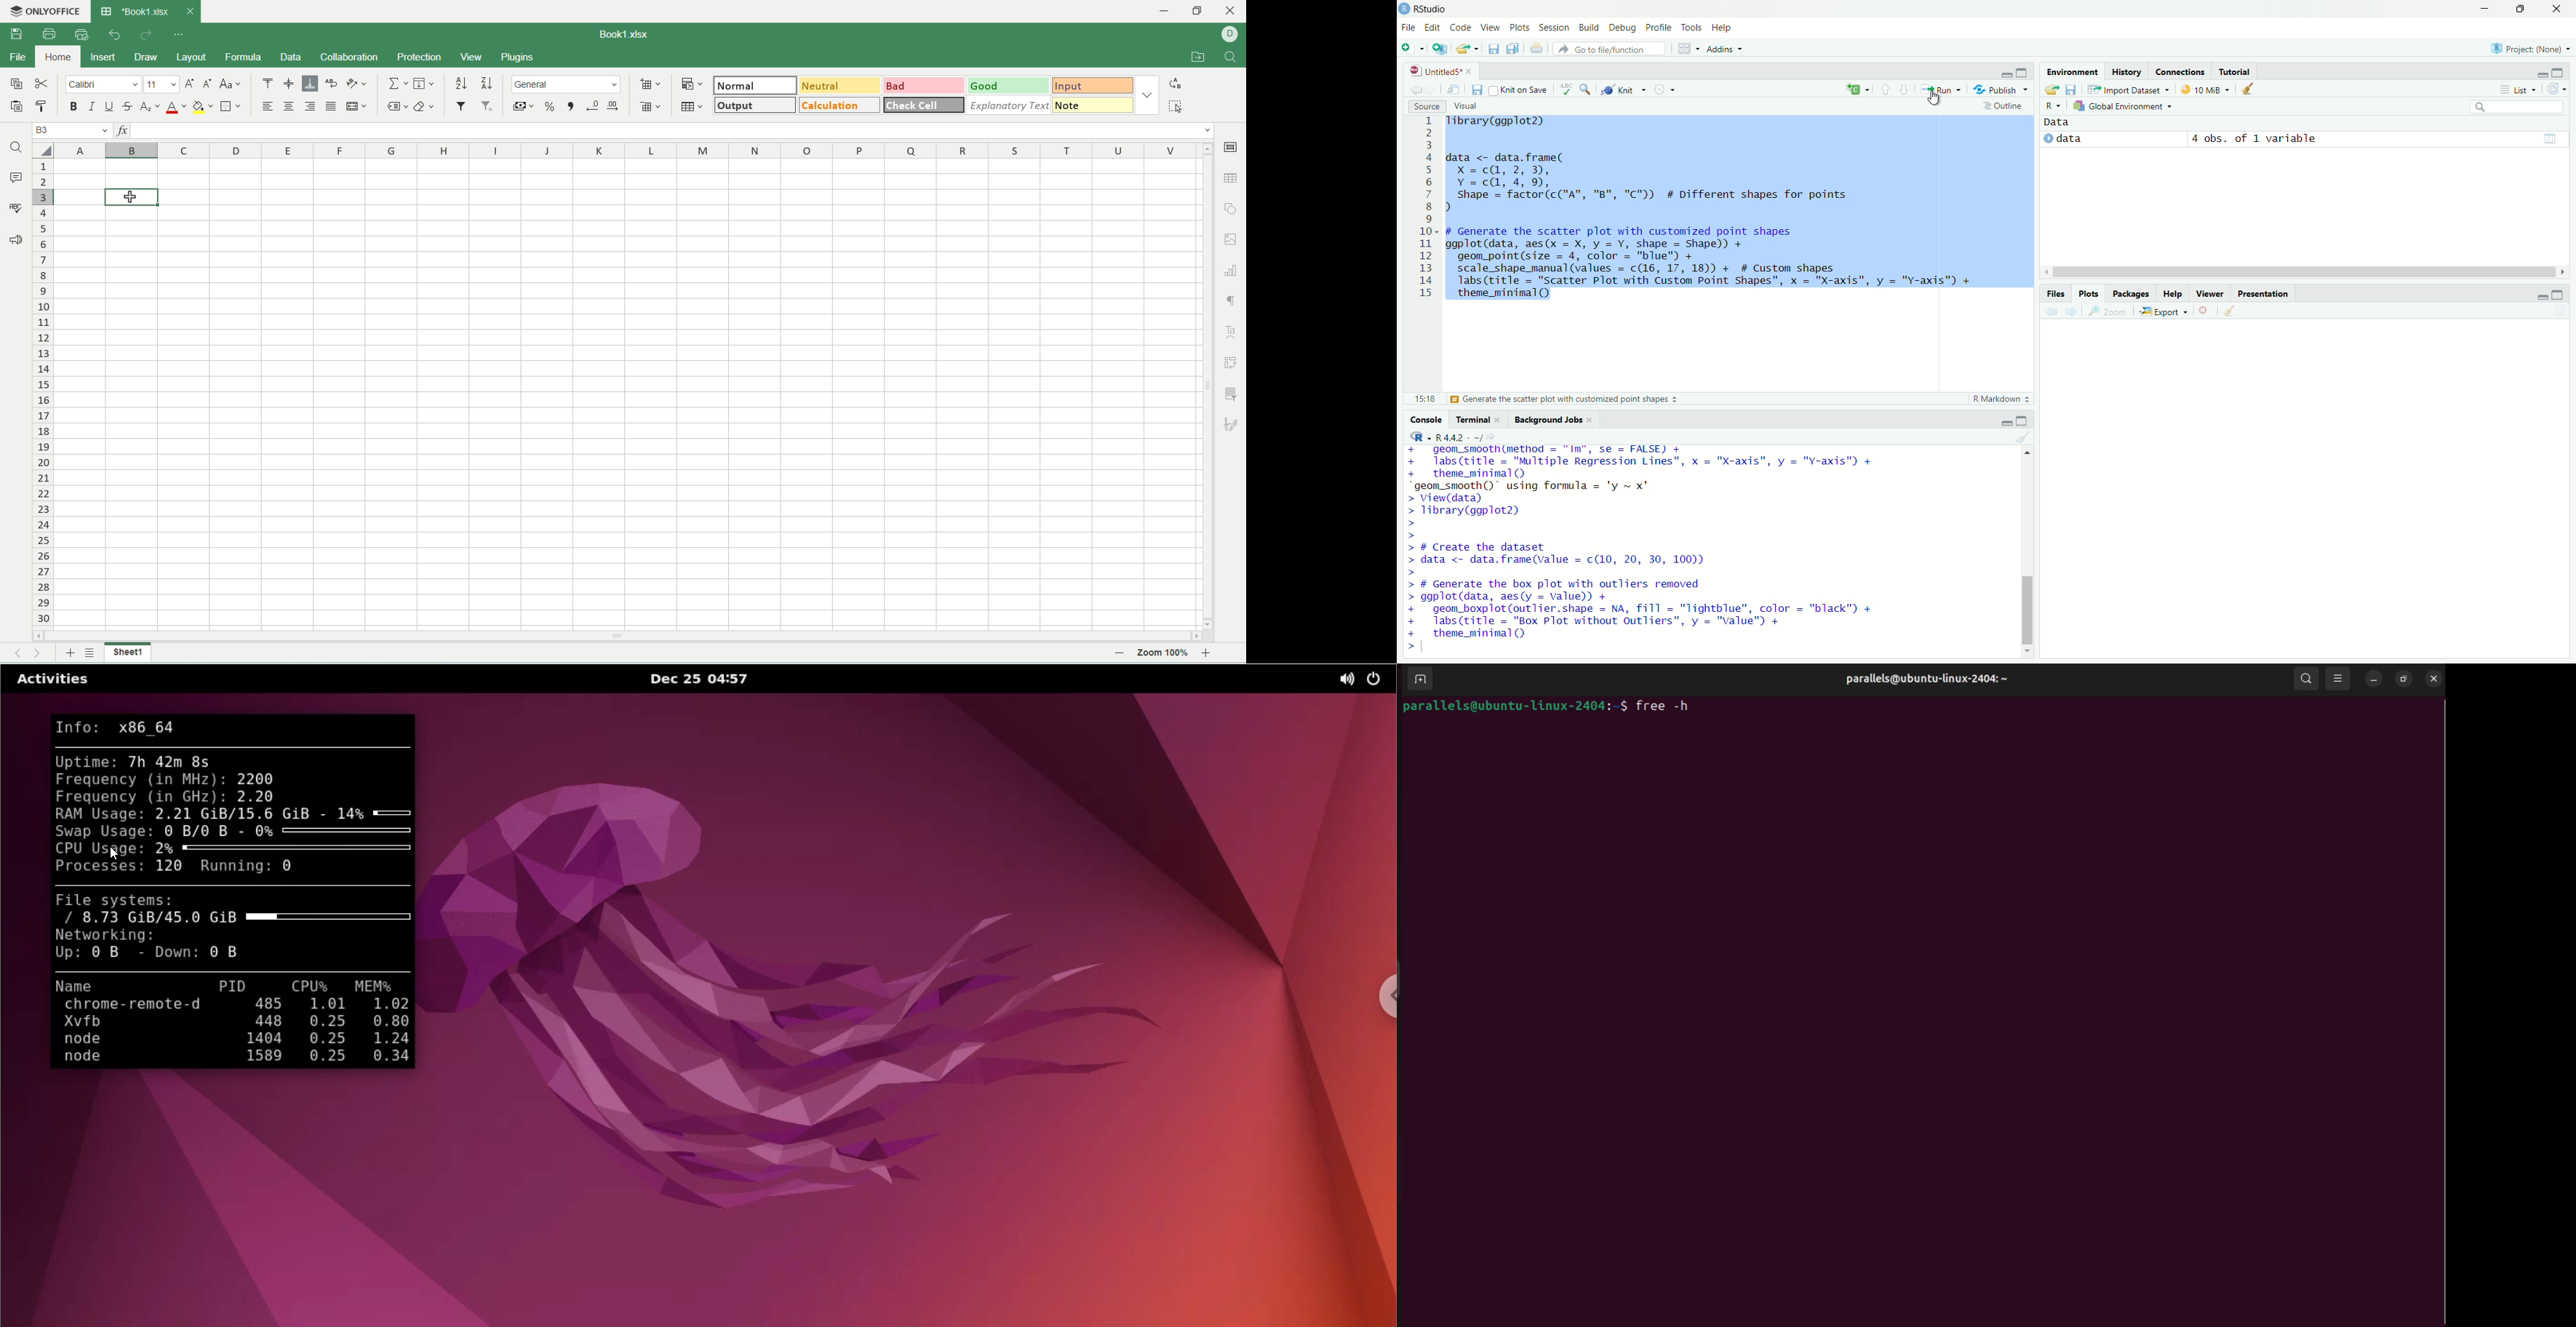  What do you see at coordinates (1432, 26) in the screenshot?
I see `Edit` at bounding box center [1432, 26].